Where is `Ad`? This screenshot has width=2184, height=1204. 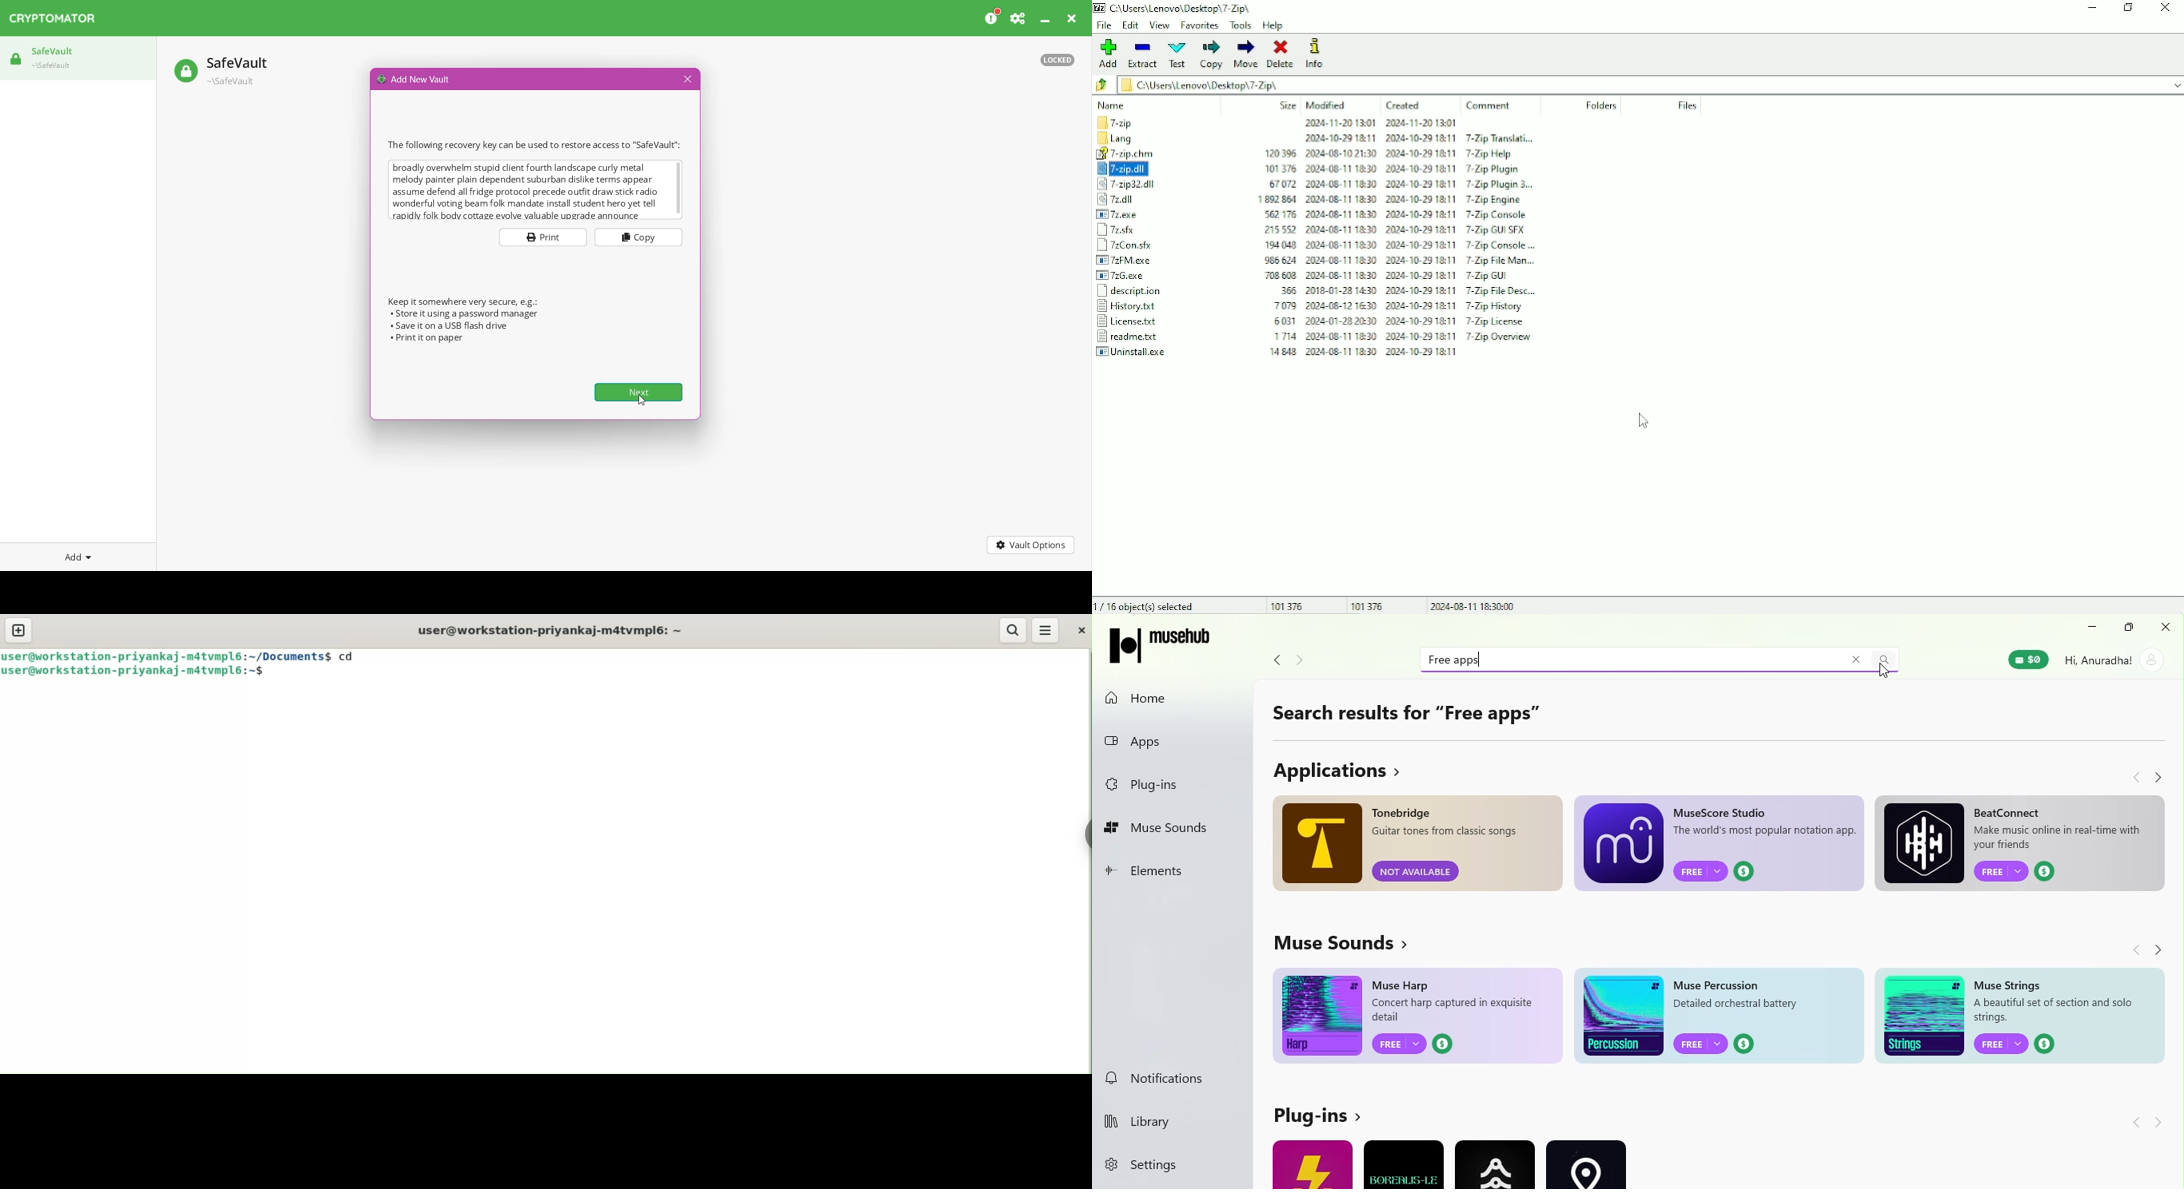 Ad is located at coordinates (2029, 851).